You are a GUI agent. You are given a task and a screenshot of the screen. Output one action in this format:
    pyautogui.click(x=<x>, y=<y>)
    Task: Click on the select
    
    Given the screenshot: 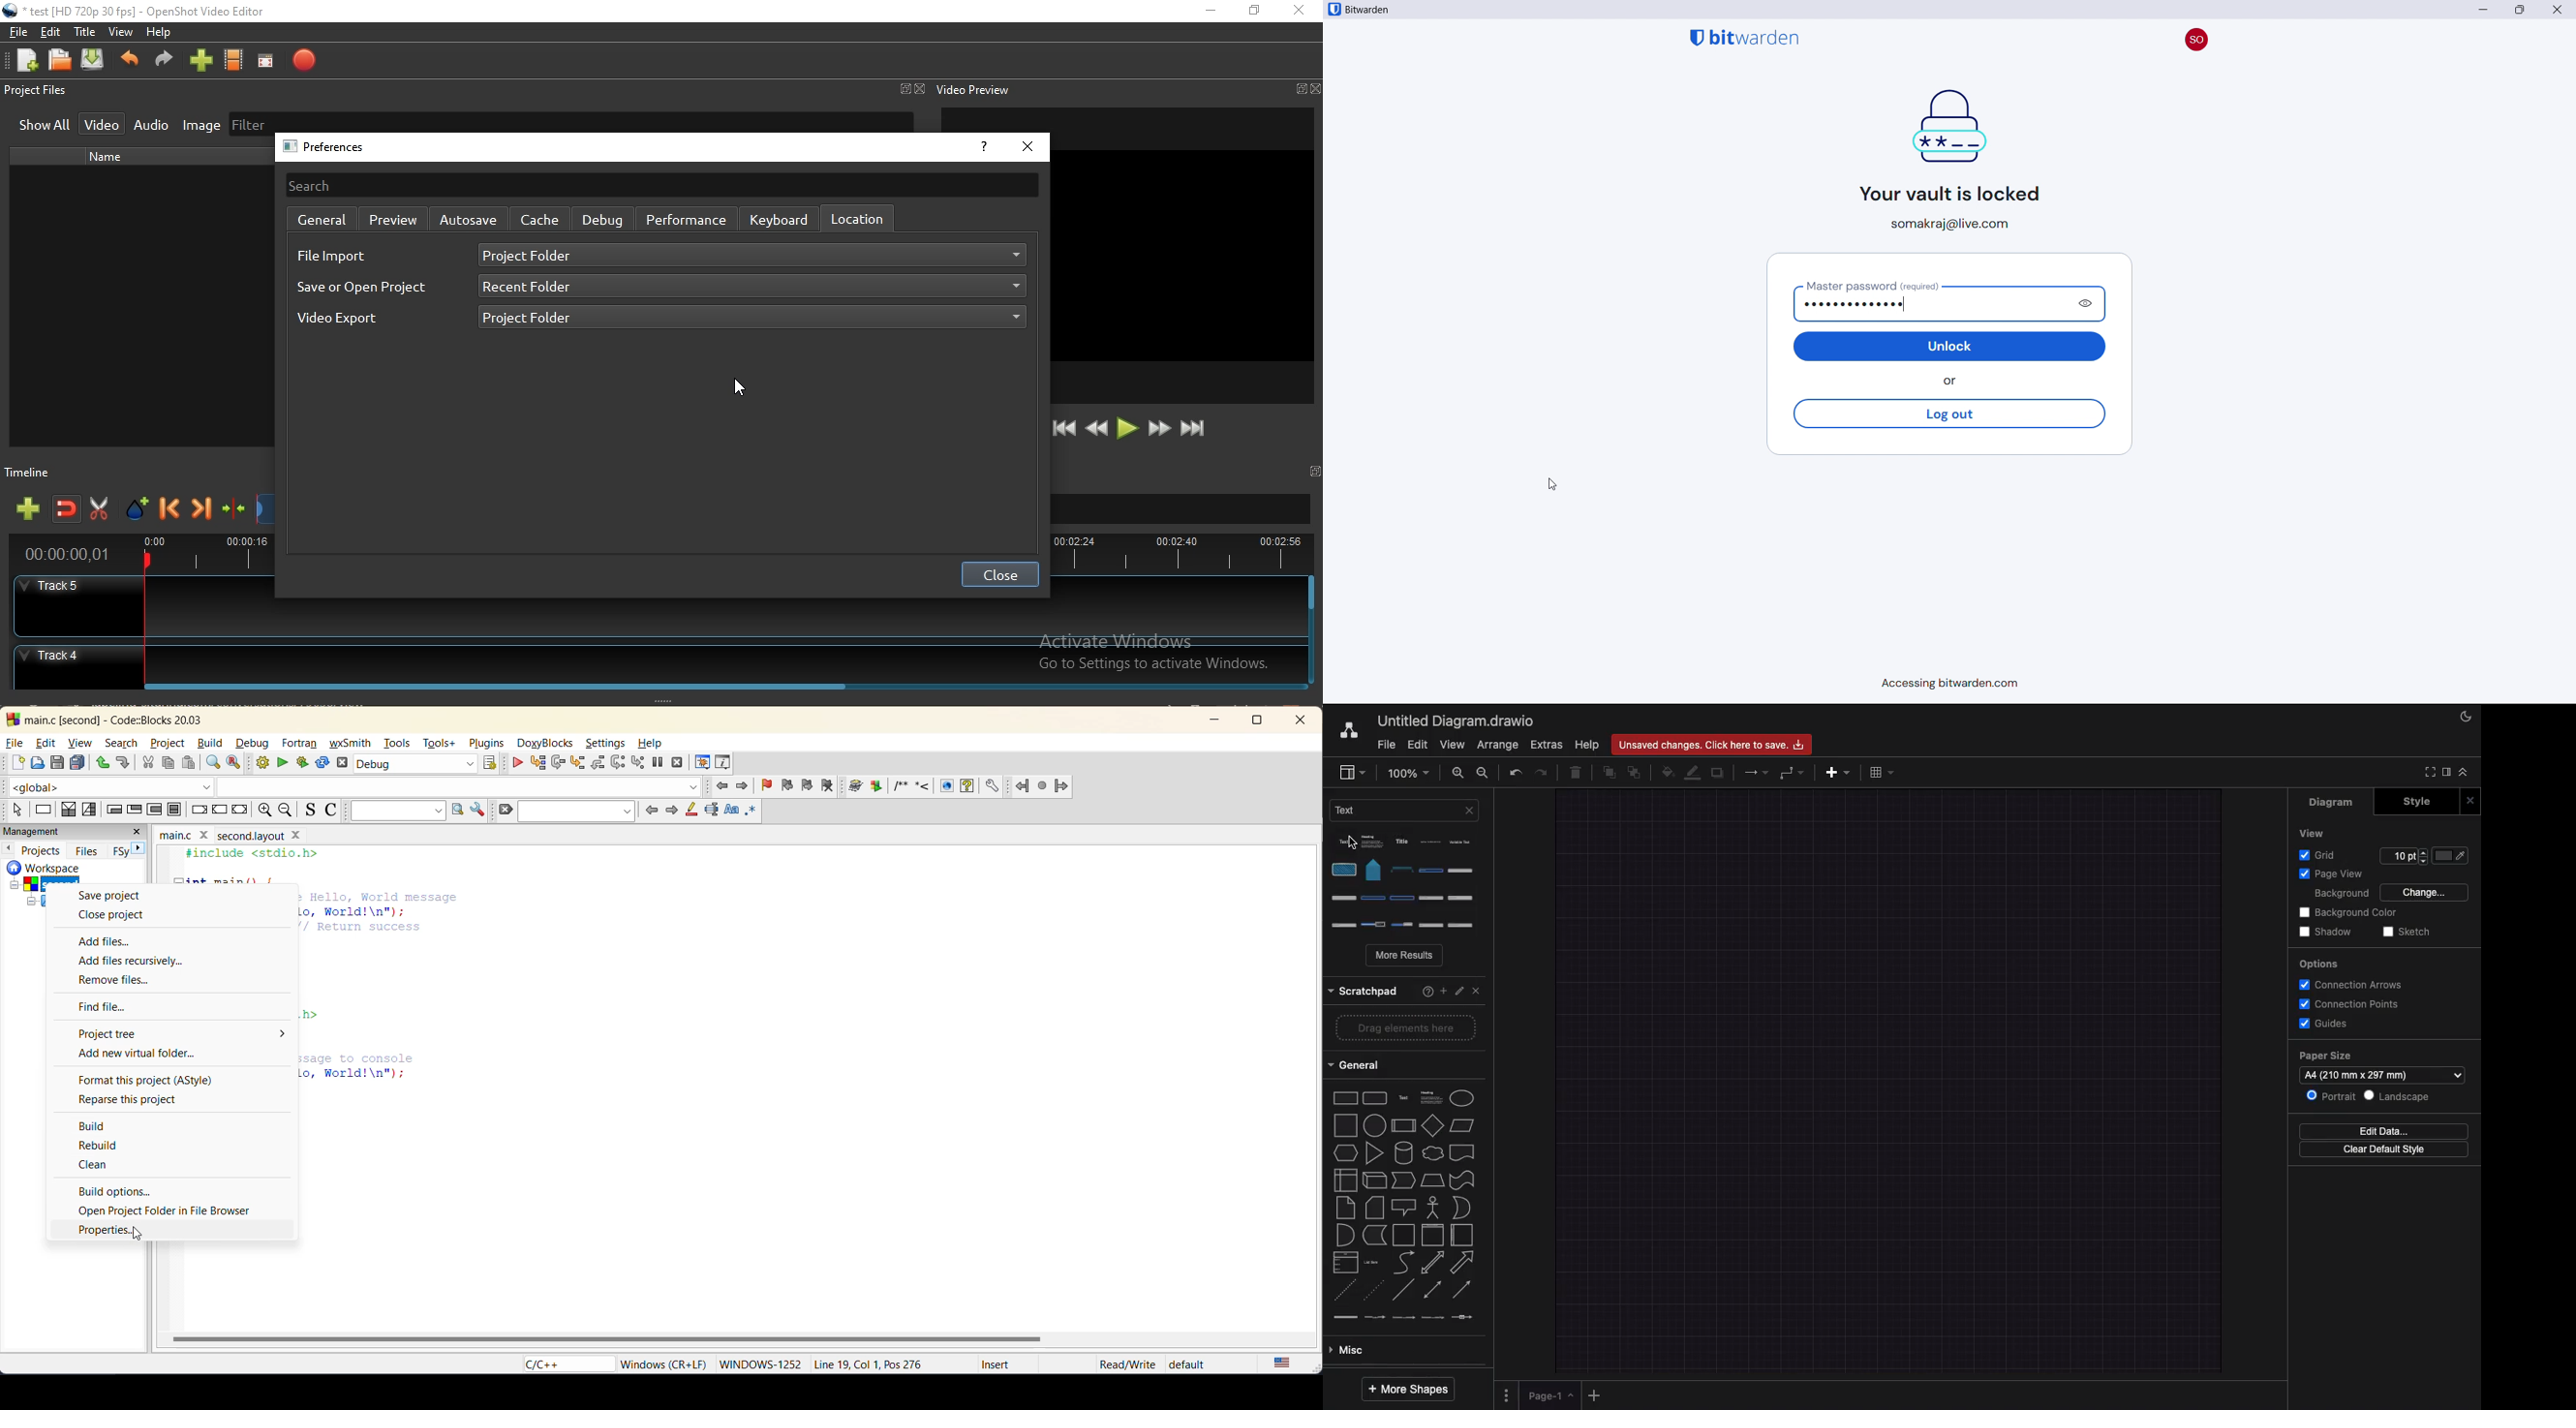 What is the action you would take?
    pyautogui.click(x=18, y=811)
    